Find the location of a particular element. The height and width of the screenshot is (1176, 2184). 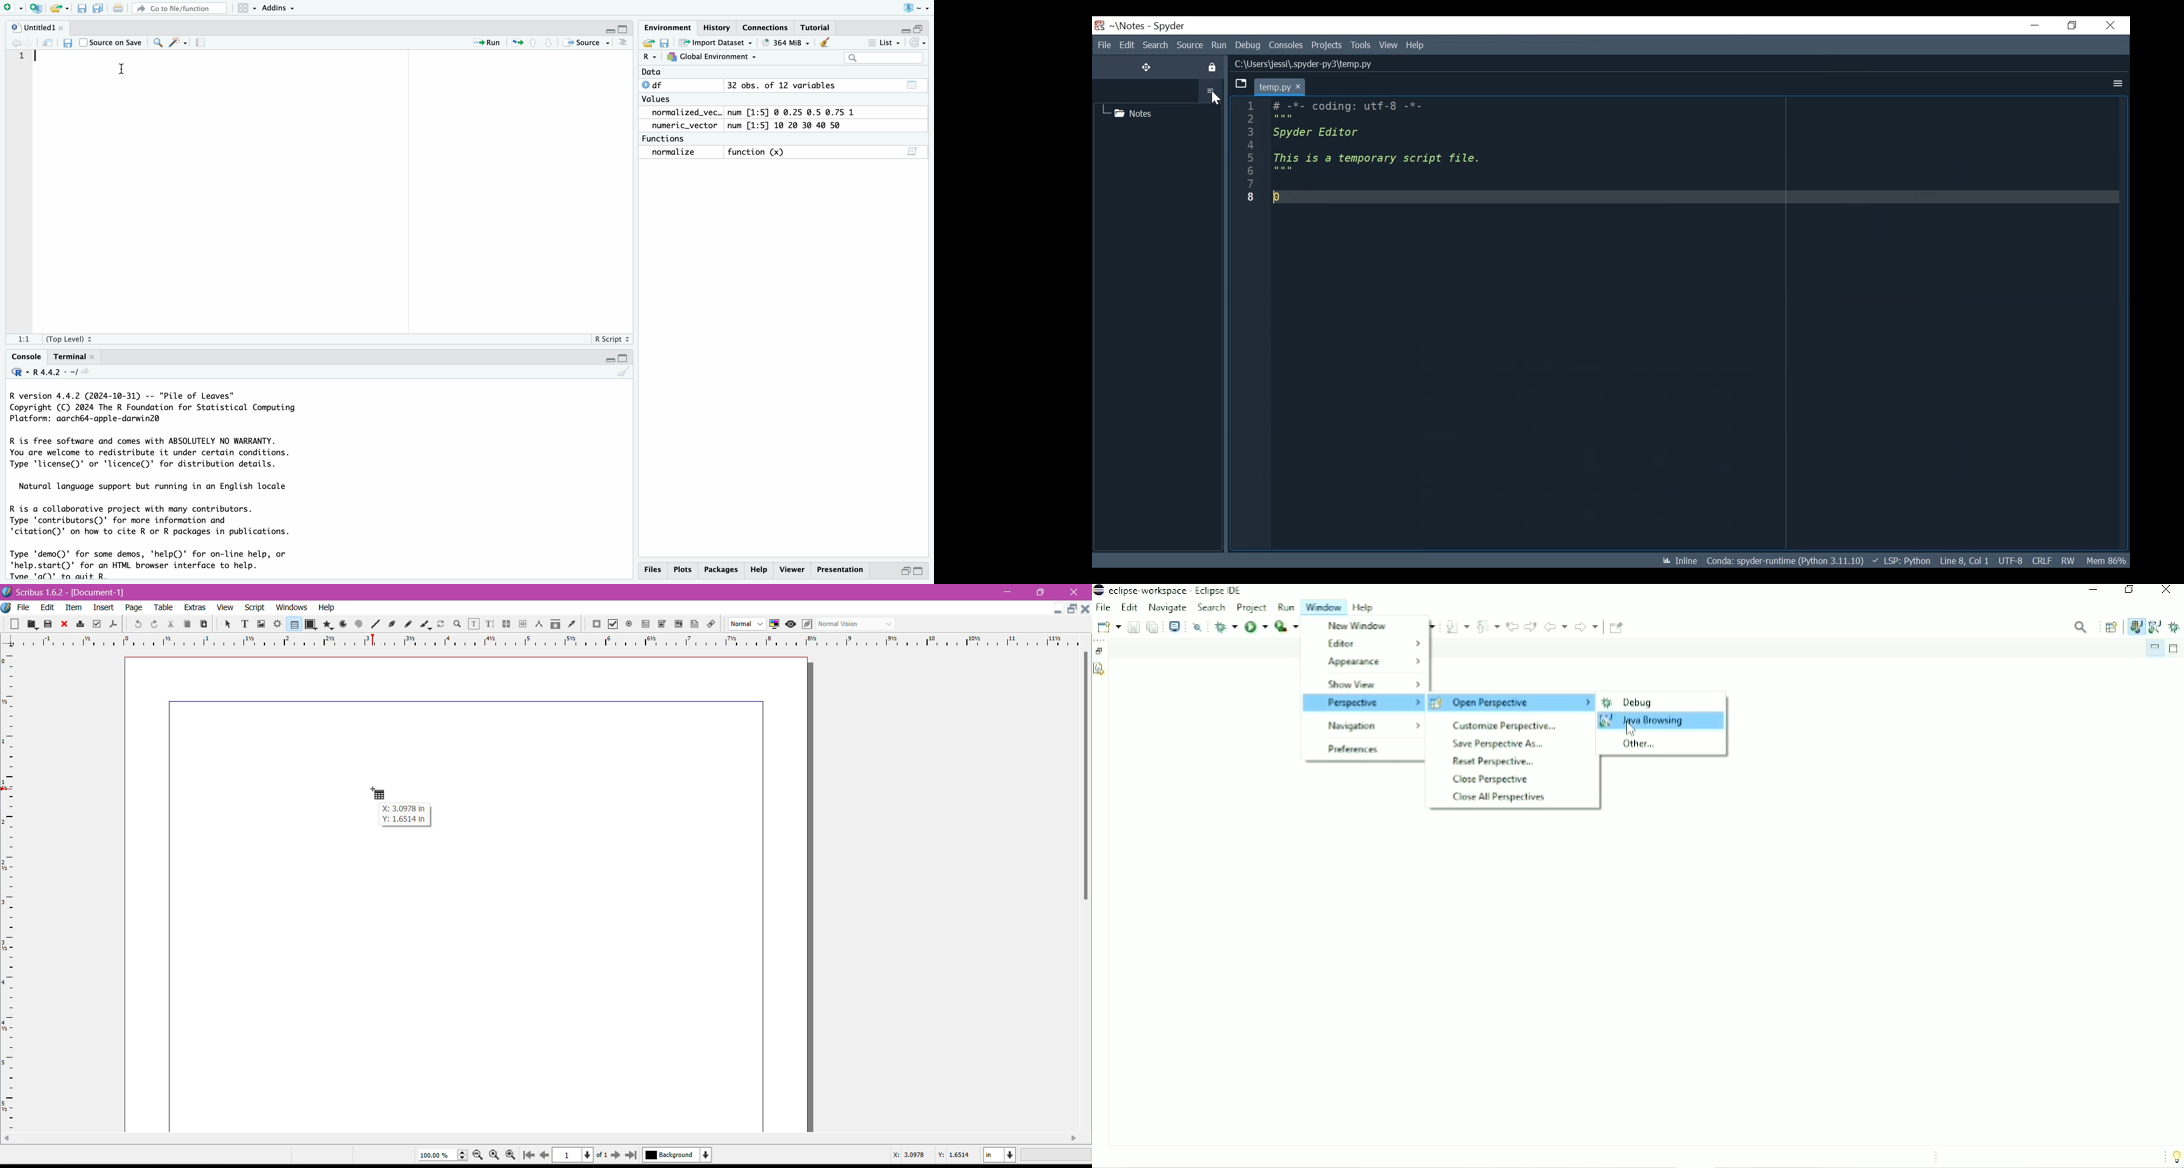

Tutorial is located at coordinates (815, 28).